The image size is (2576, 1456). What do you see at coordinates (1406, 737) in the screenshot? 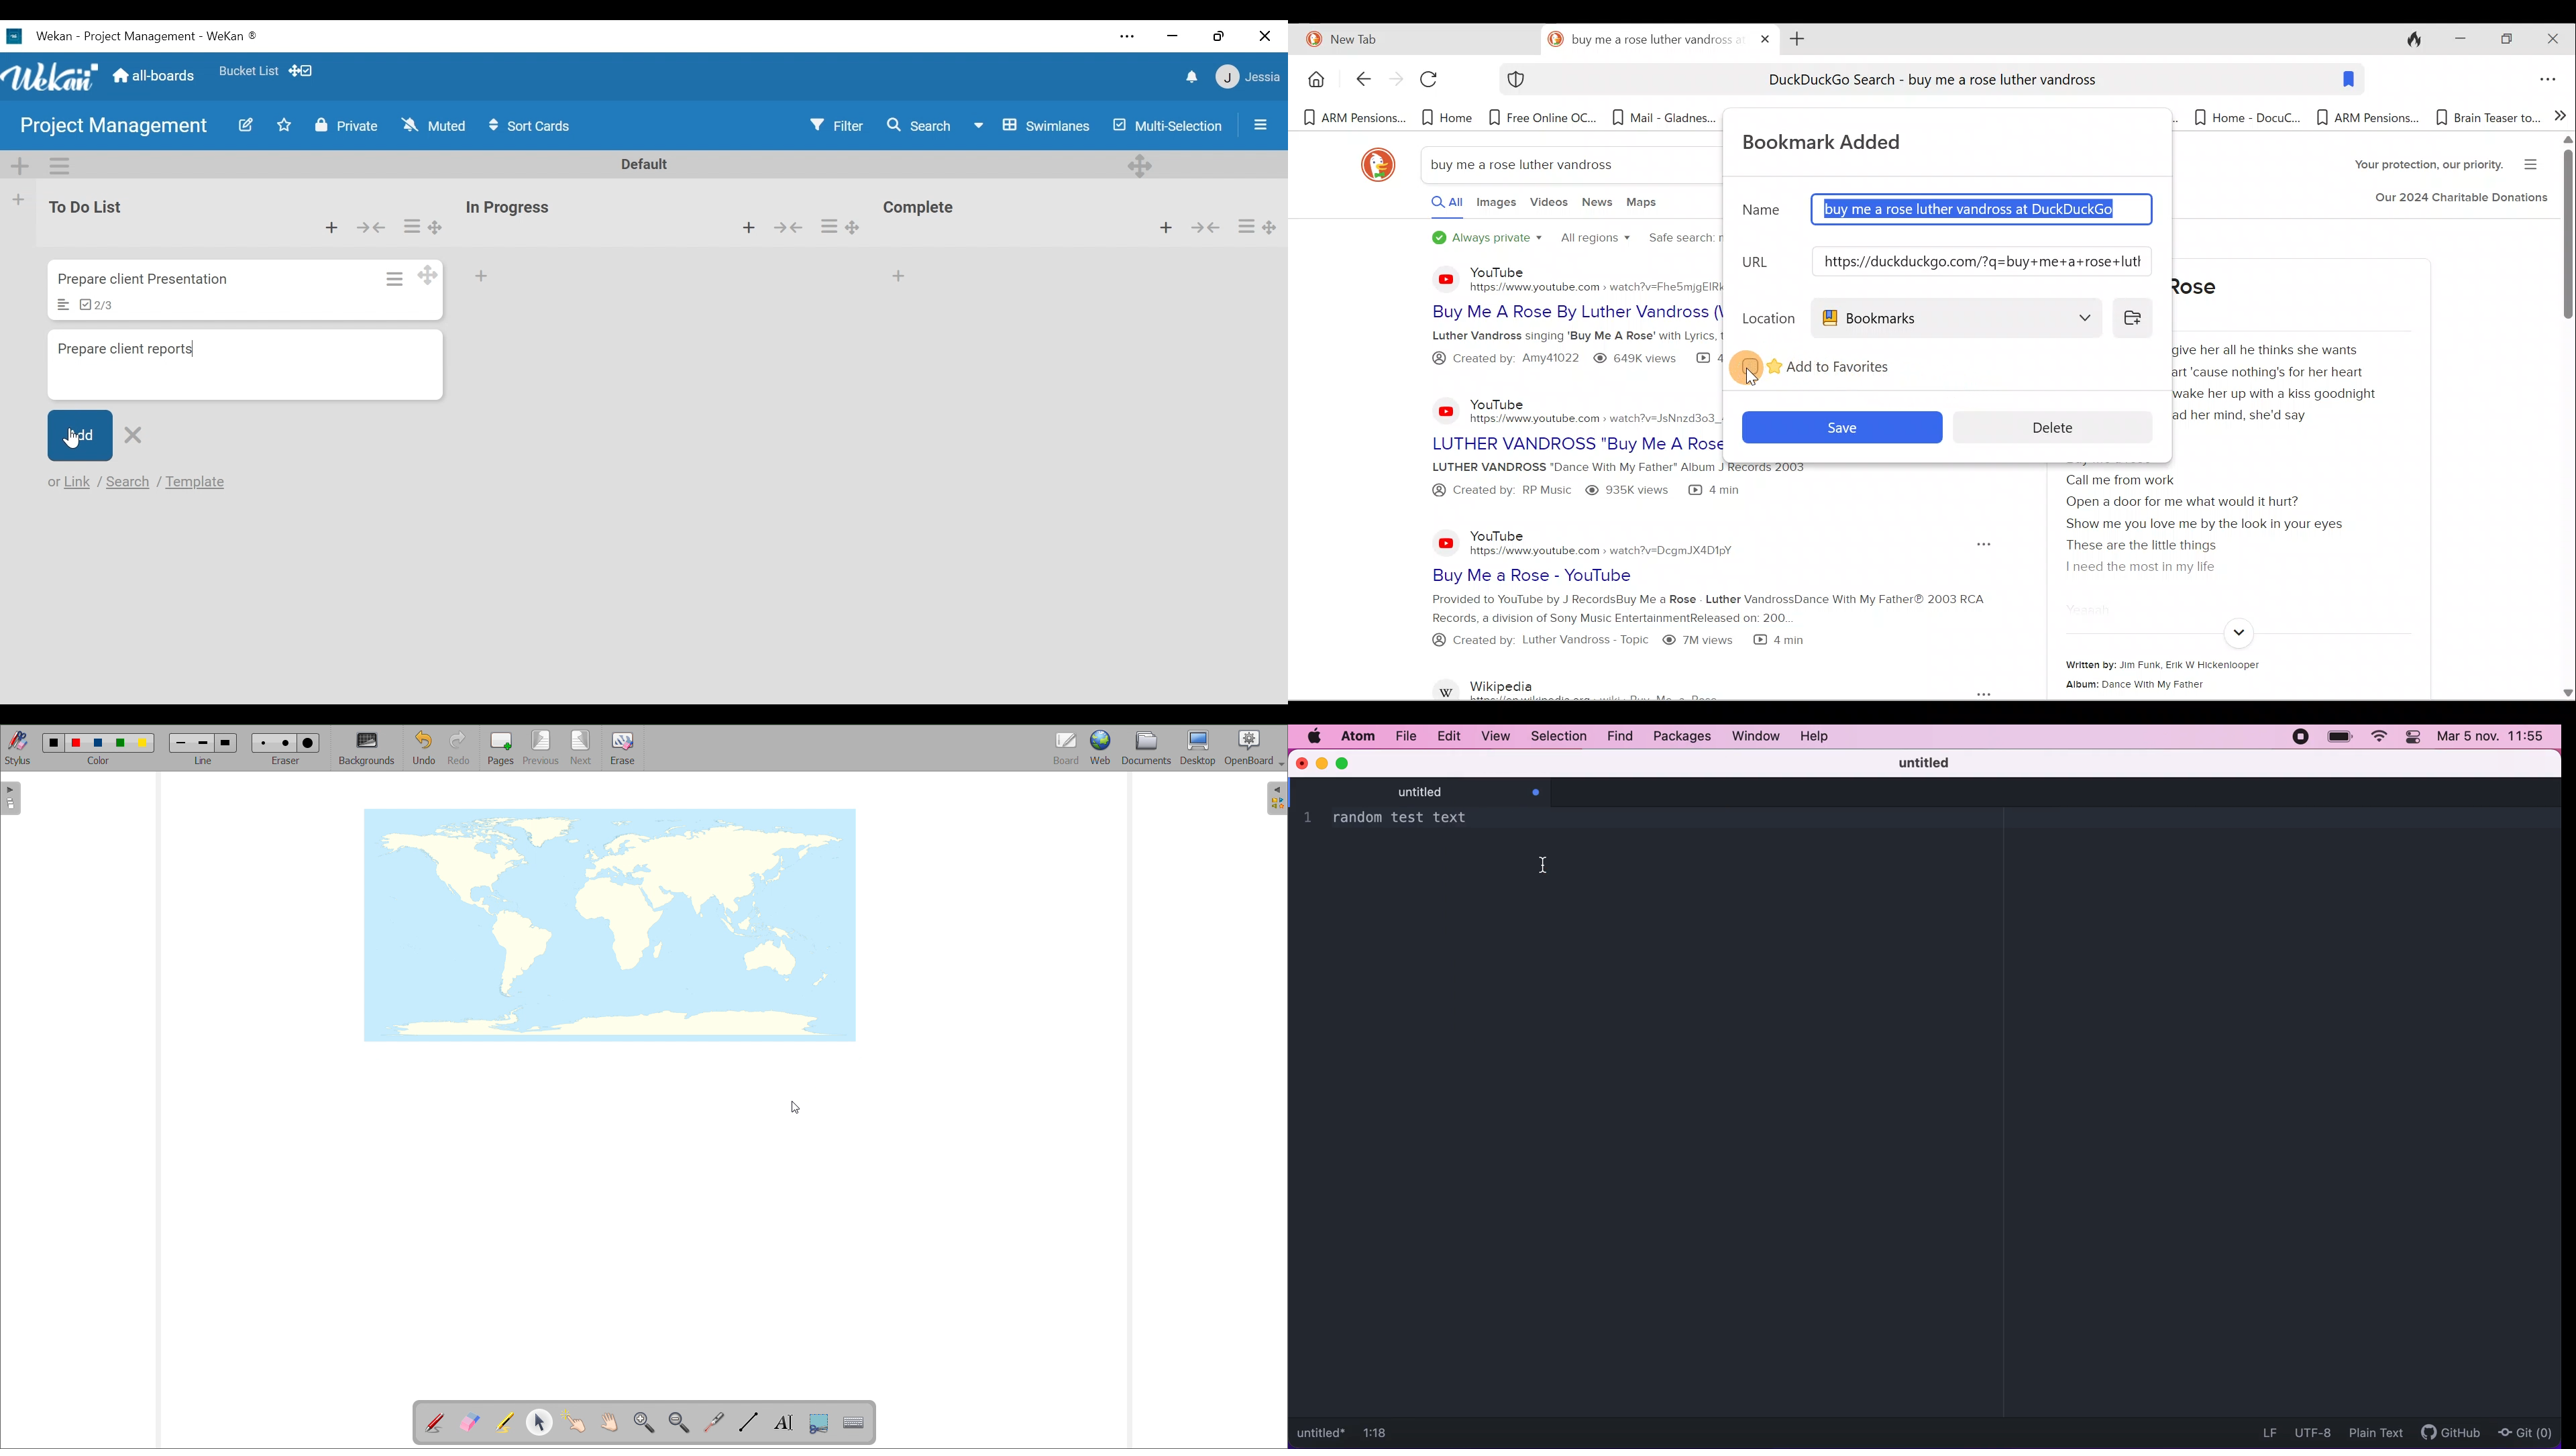
I see `file` at bounding box center [1406, 737].